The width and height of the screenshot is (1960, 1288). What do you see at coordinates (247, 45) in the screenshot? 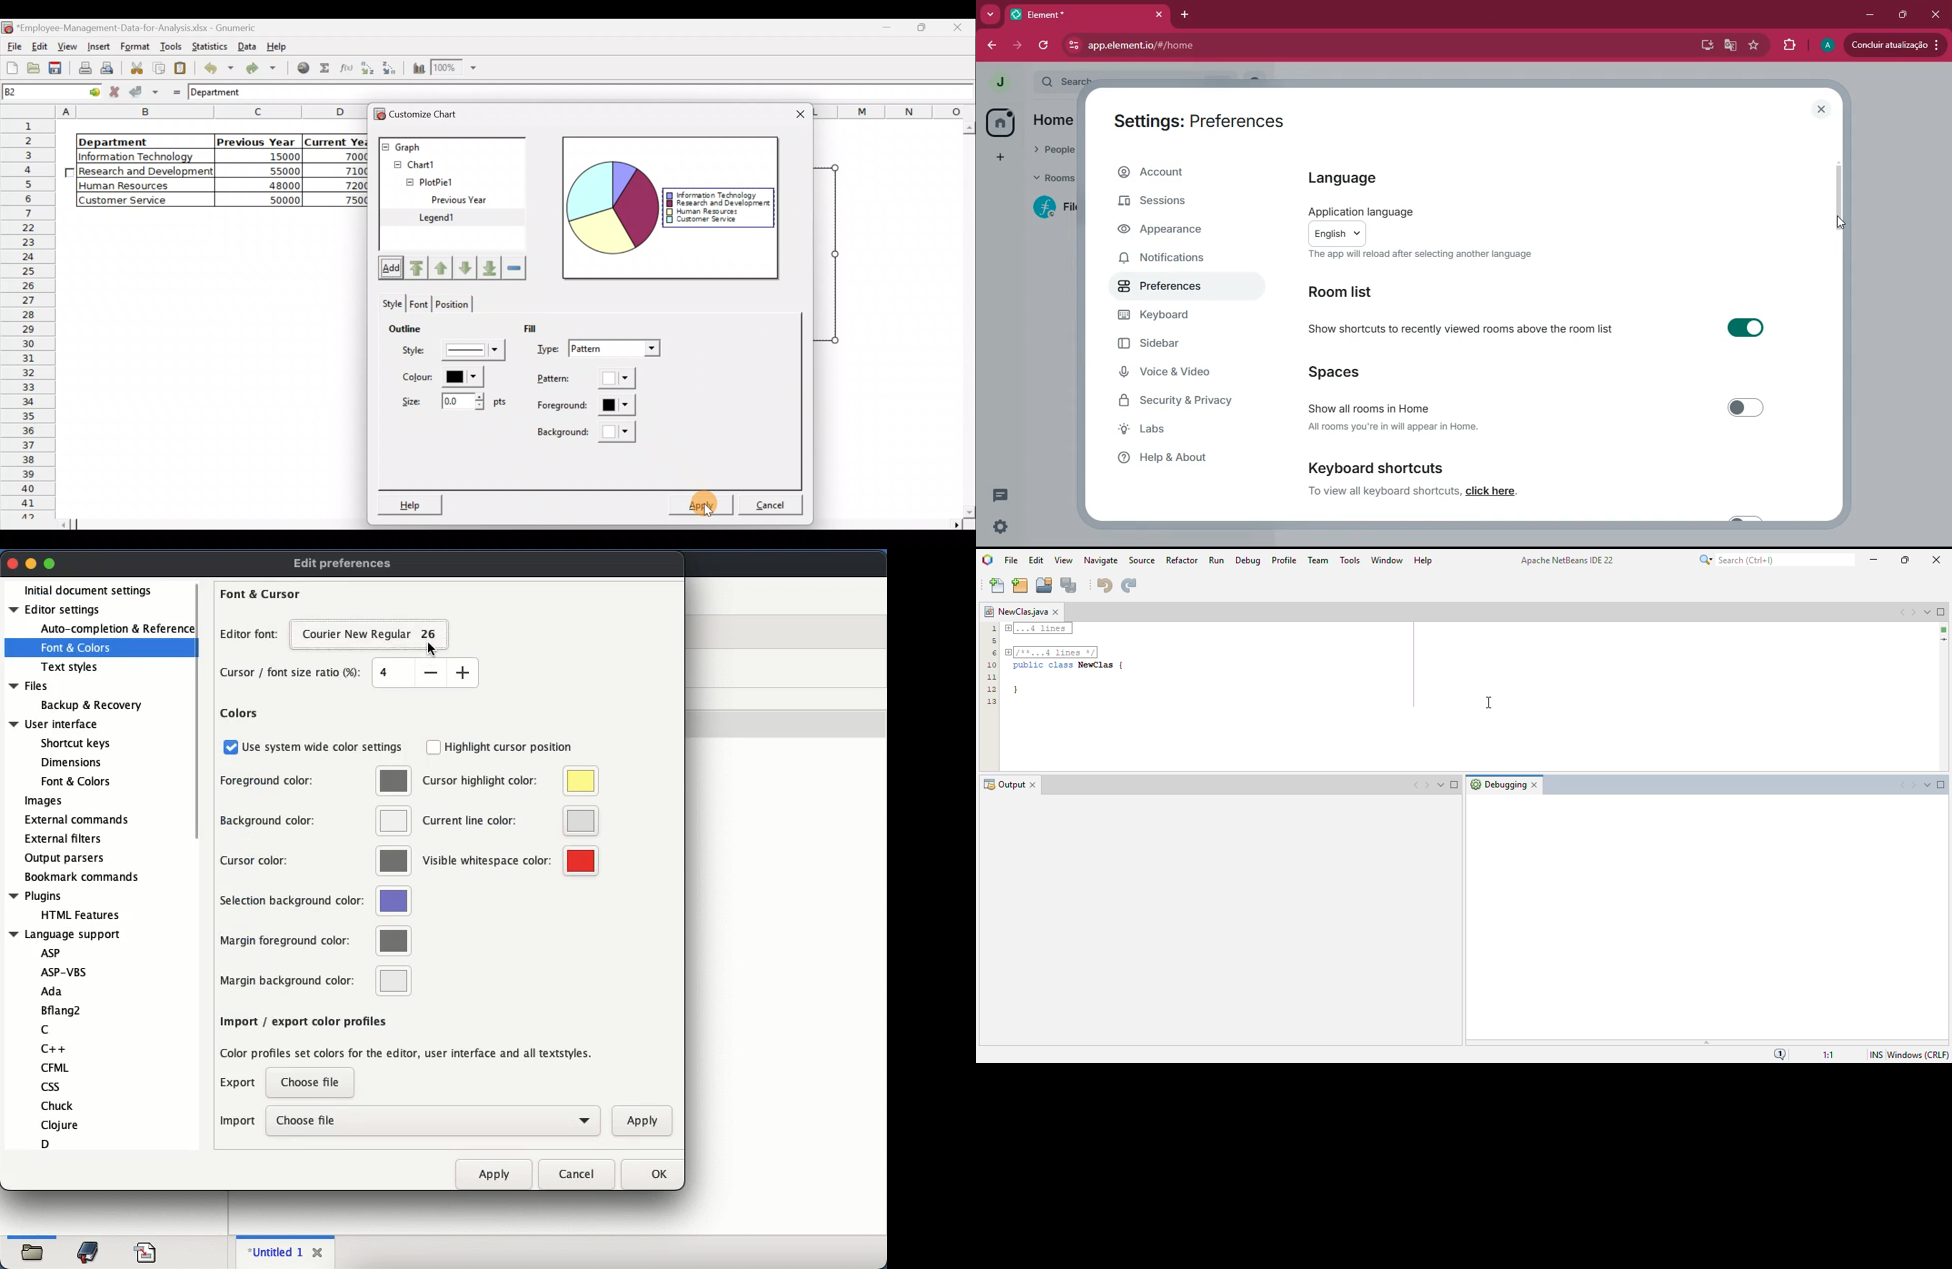
I see `Data` at bounding box center [247, 45].